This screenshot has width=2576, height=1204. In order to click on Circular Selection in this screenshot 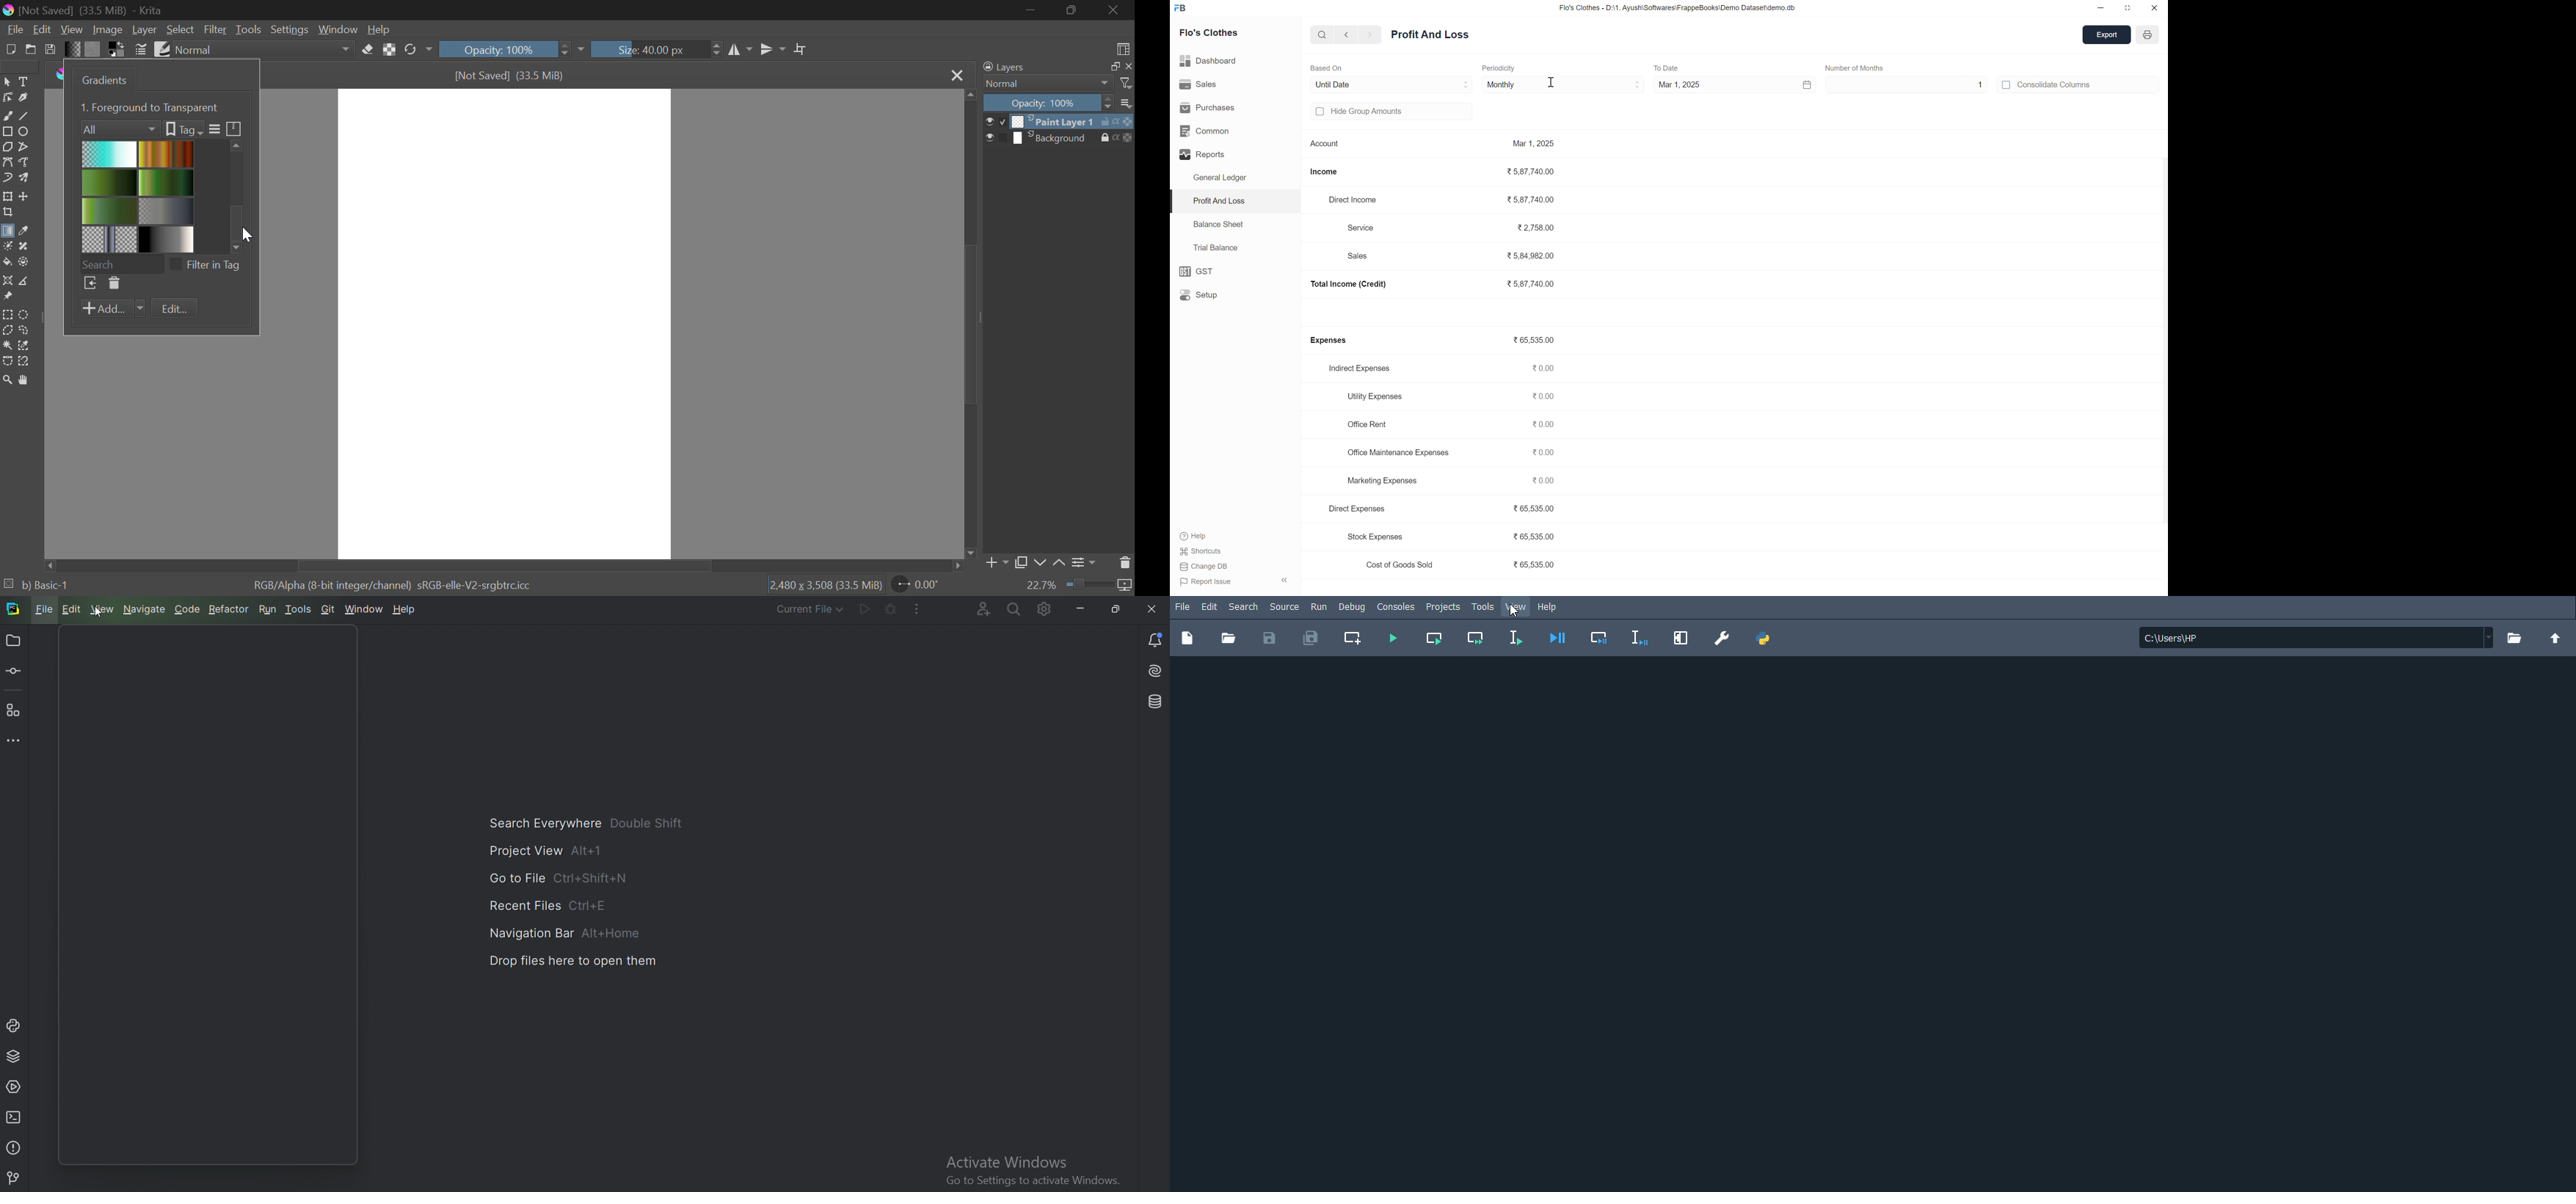, I will do `click(25, 315)`.